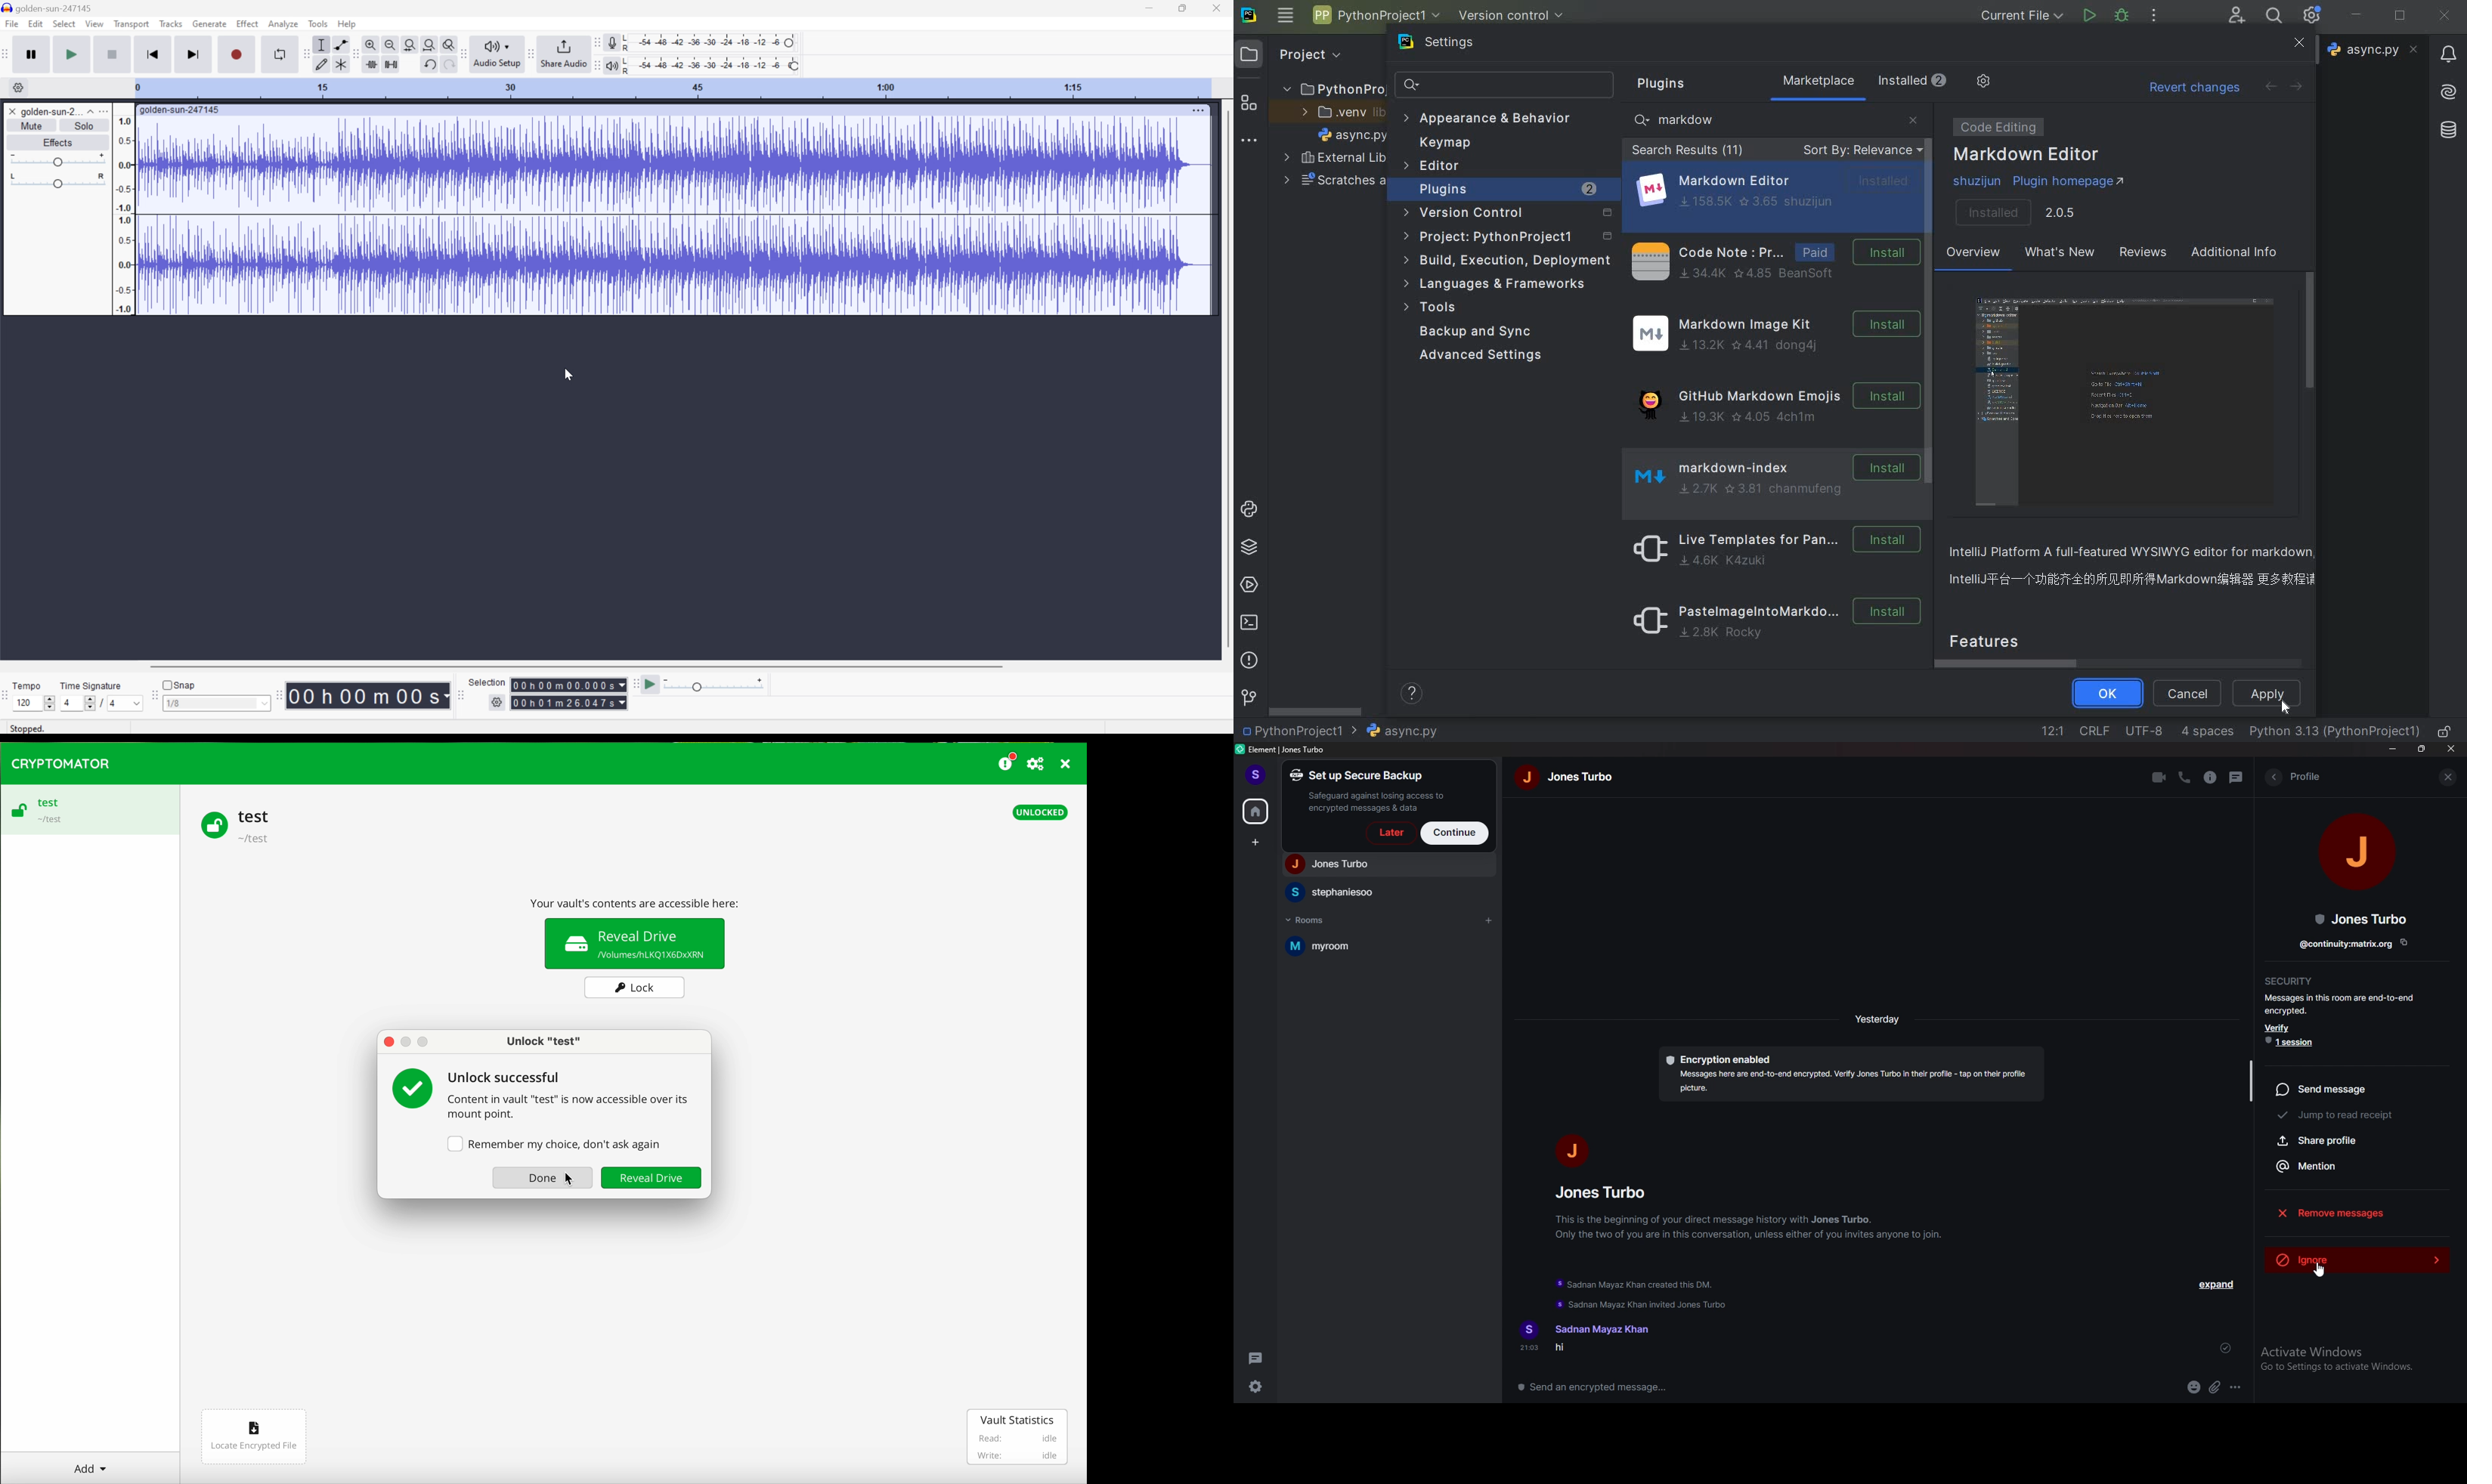 Image resolution: width=2492 pixels, height=1484 pixels. What do you see at coordinates (101, 703) in the screenshot?
I see `/` at bounding box center [101, 703].